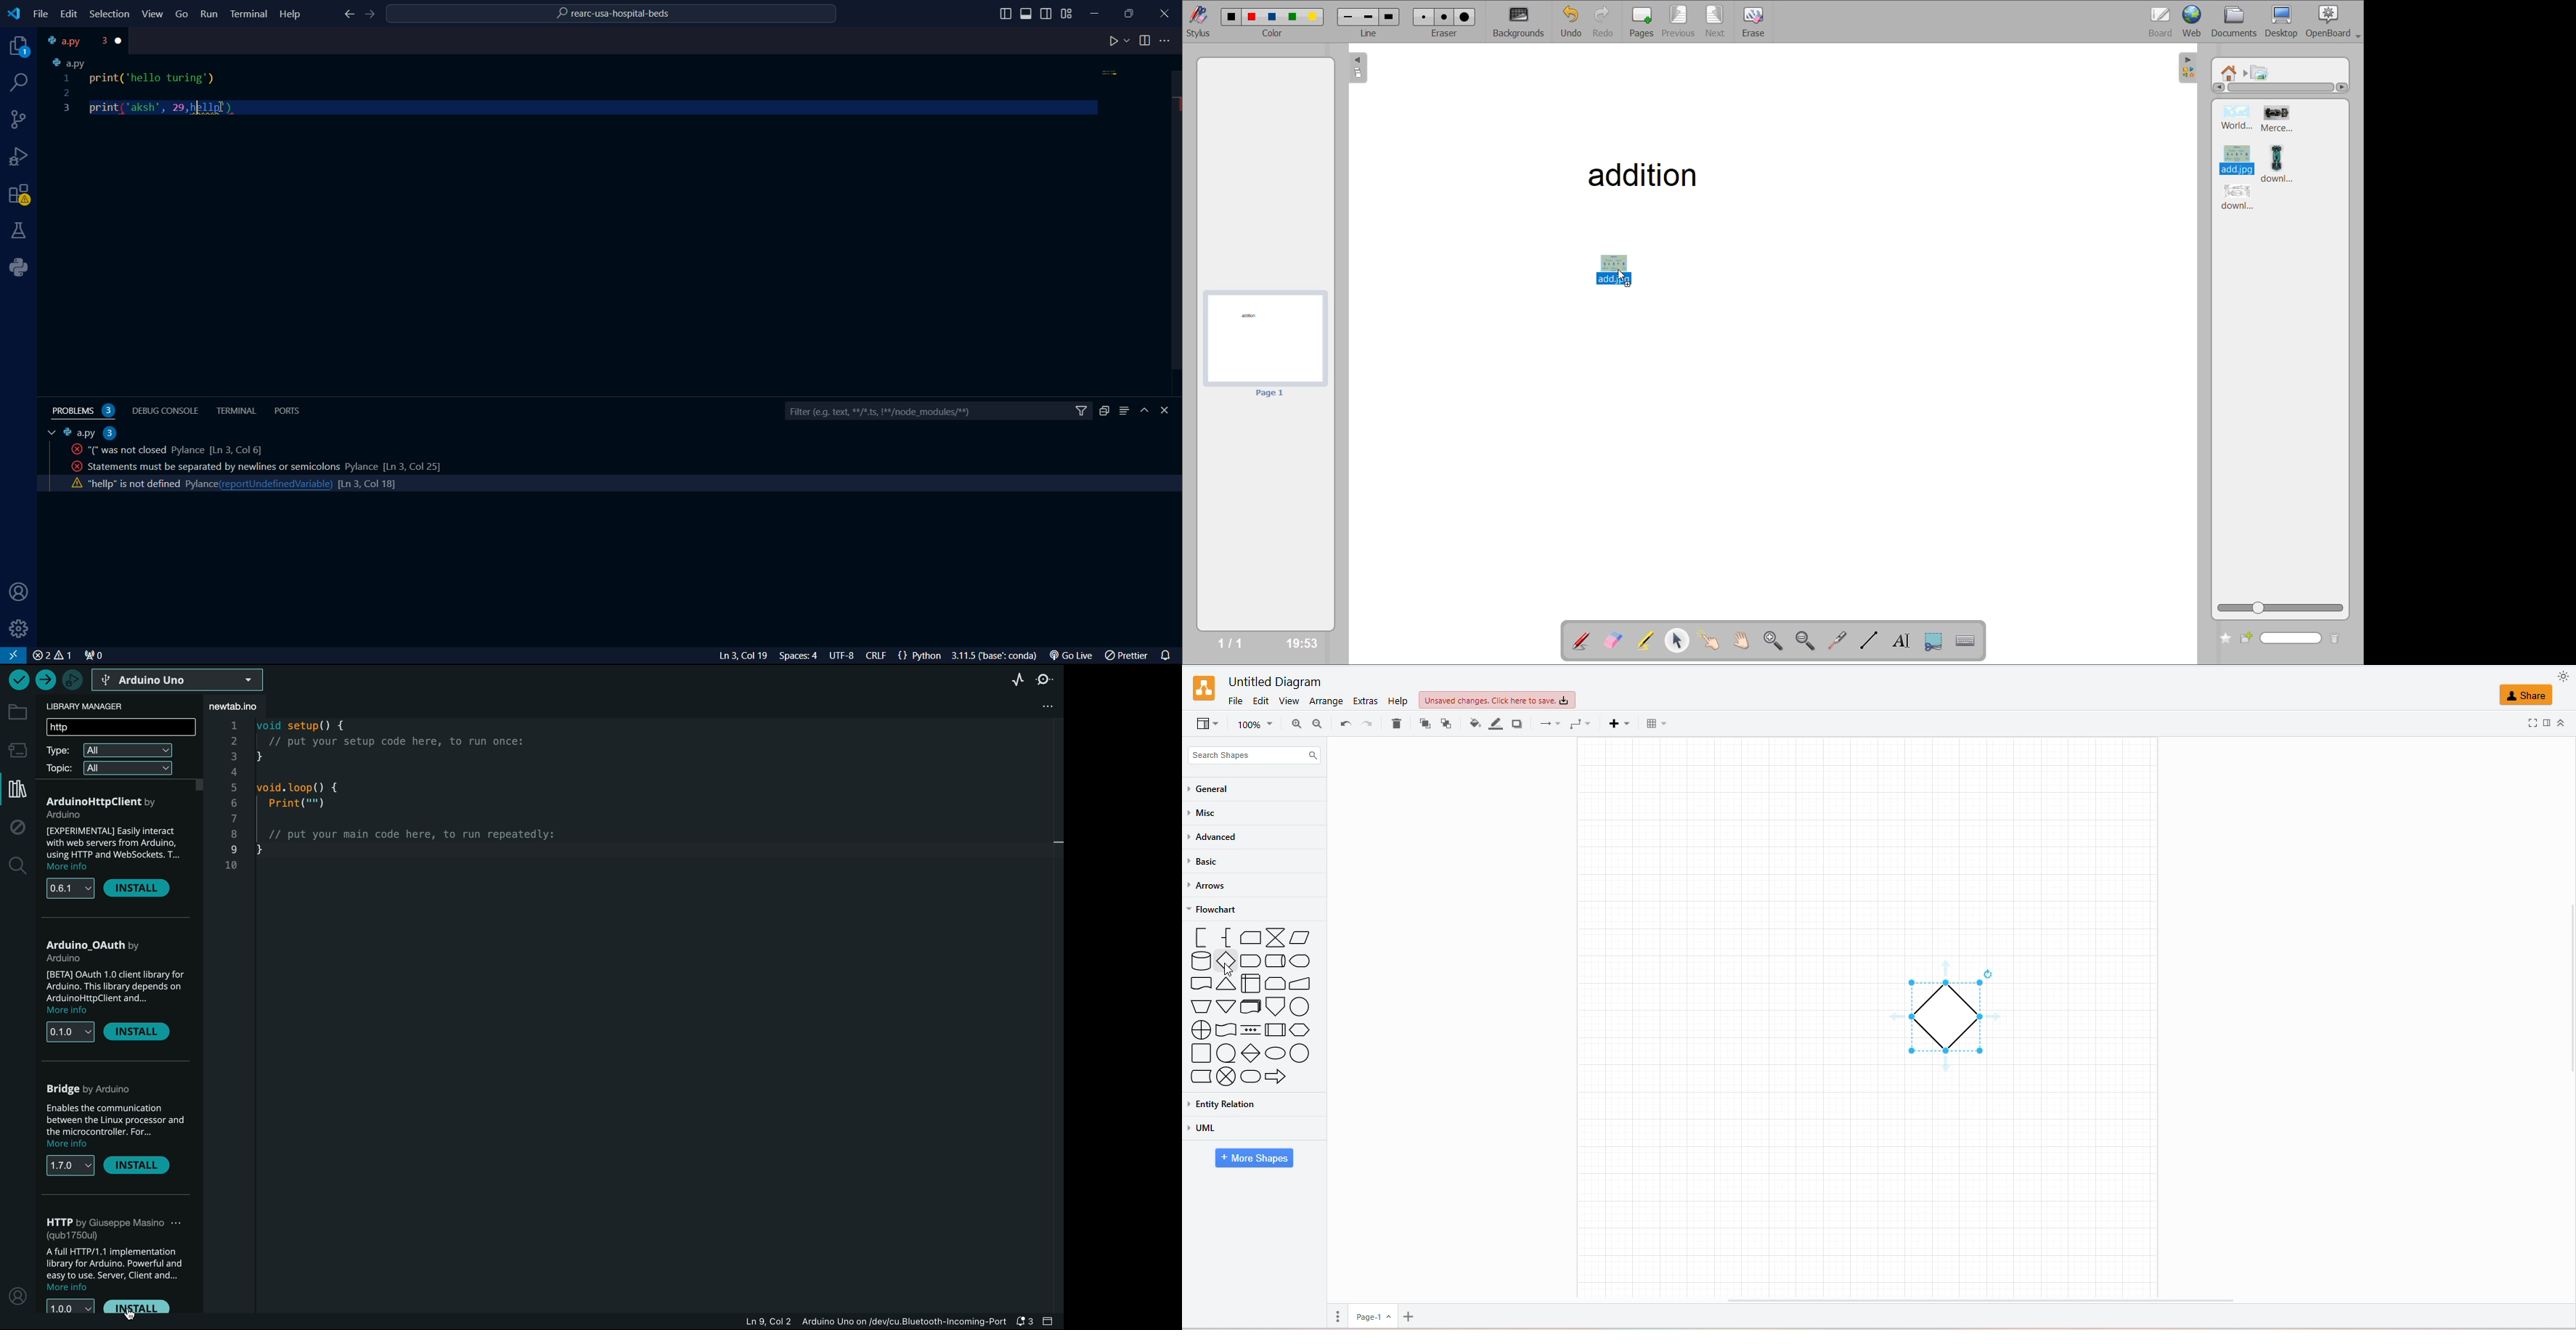 This screenshot has height=1344, width=2576. I want to click on color, so click(1273, 34).